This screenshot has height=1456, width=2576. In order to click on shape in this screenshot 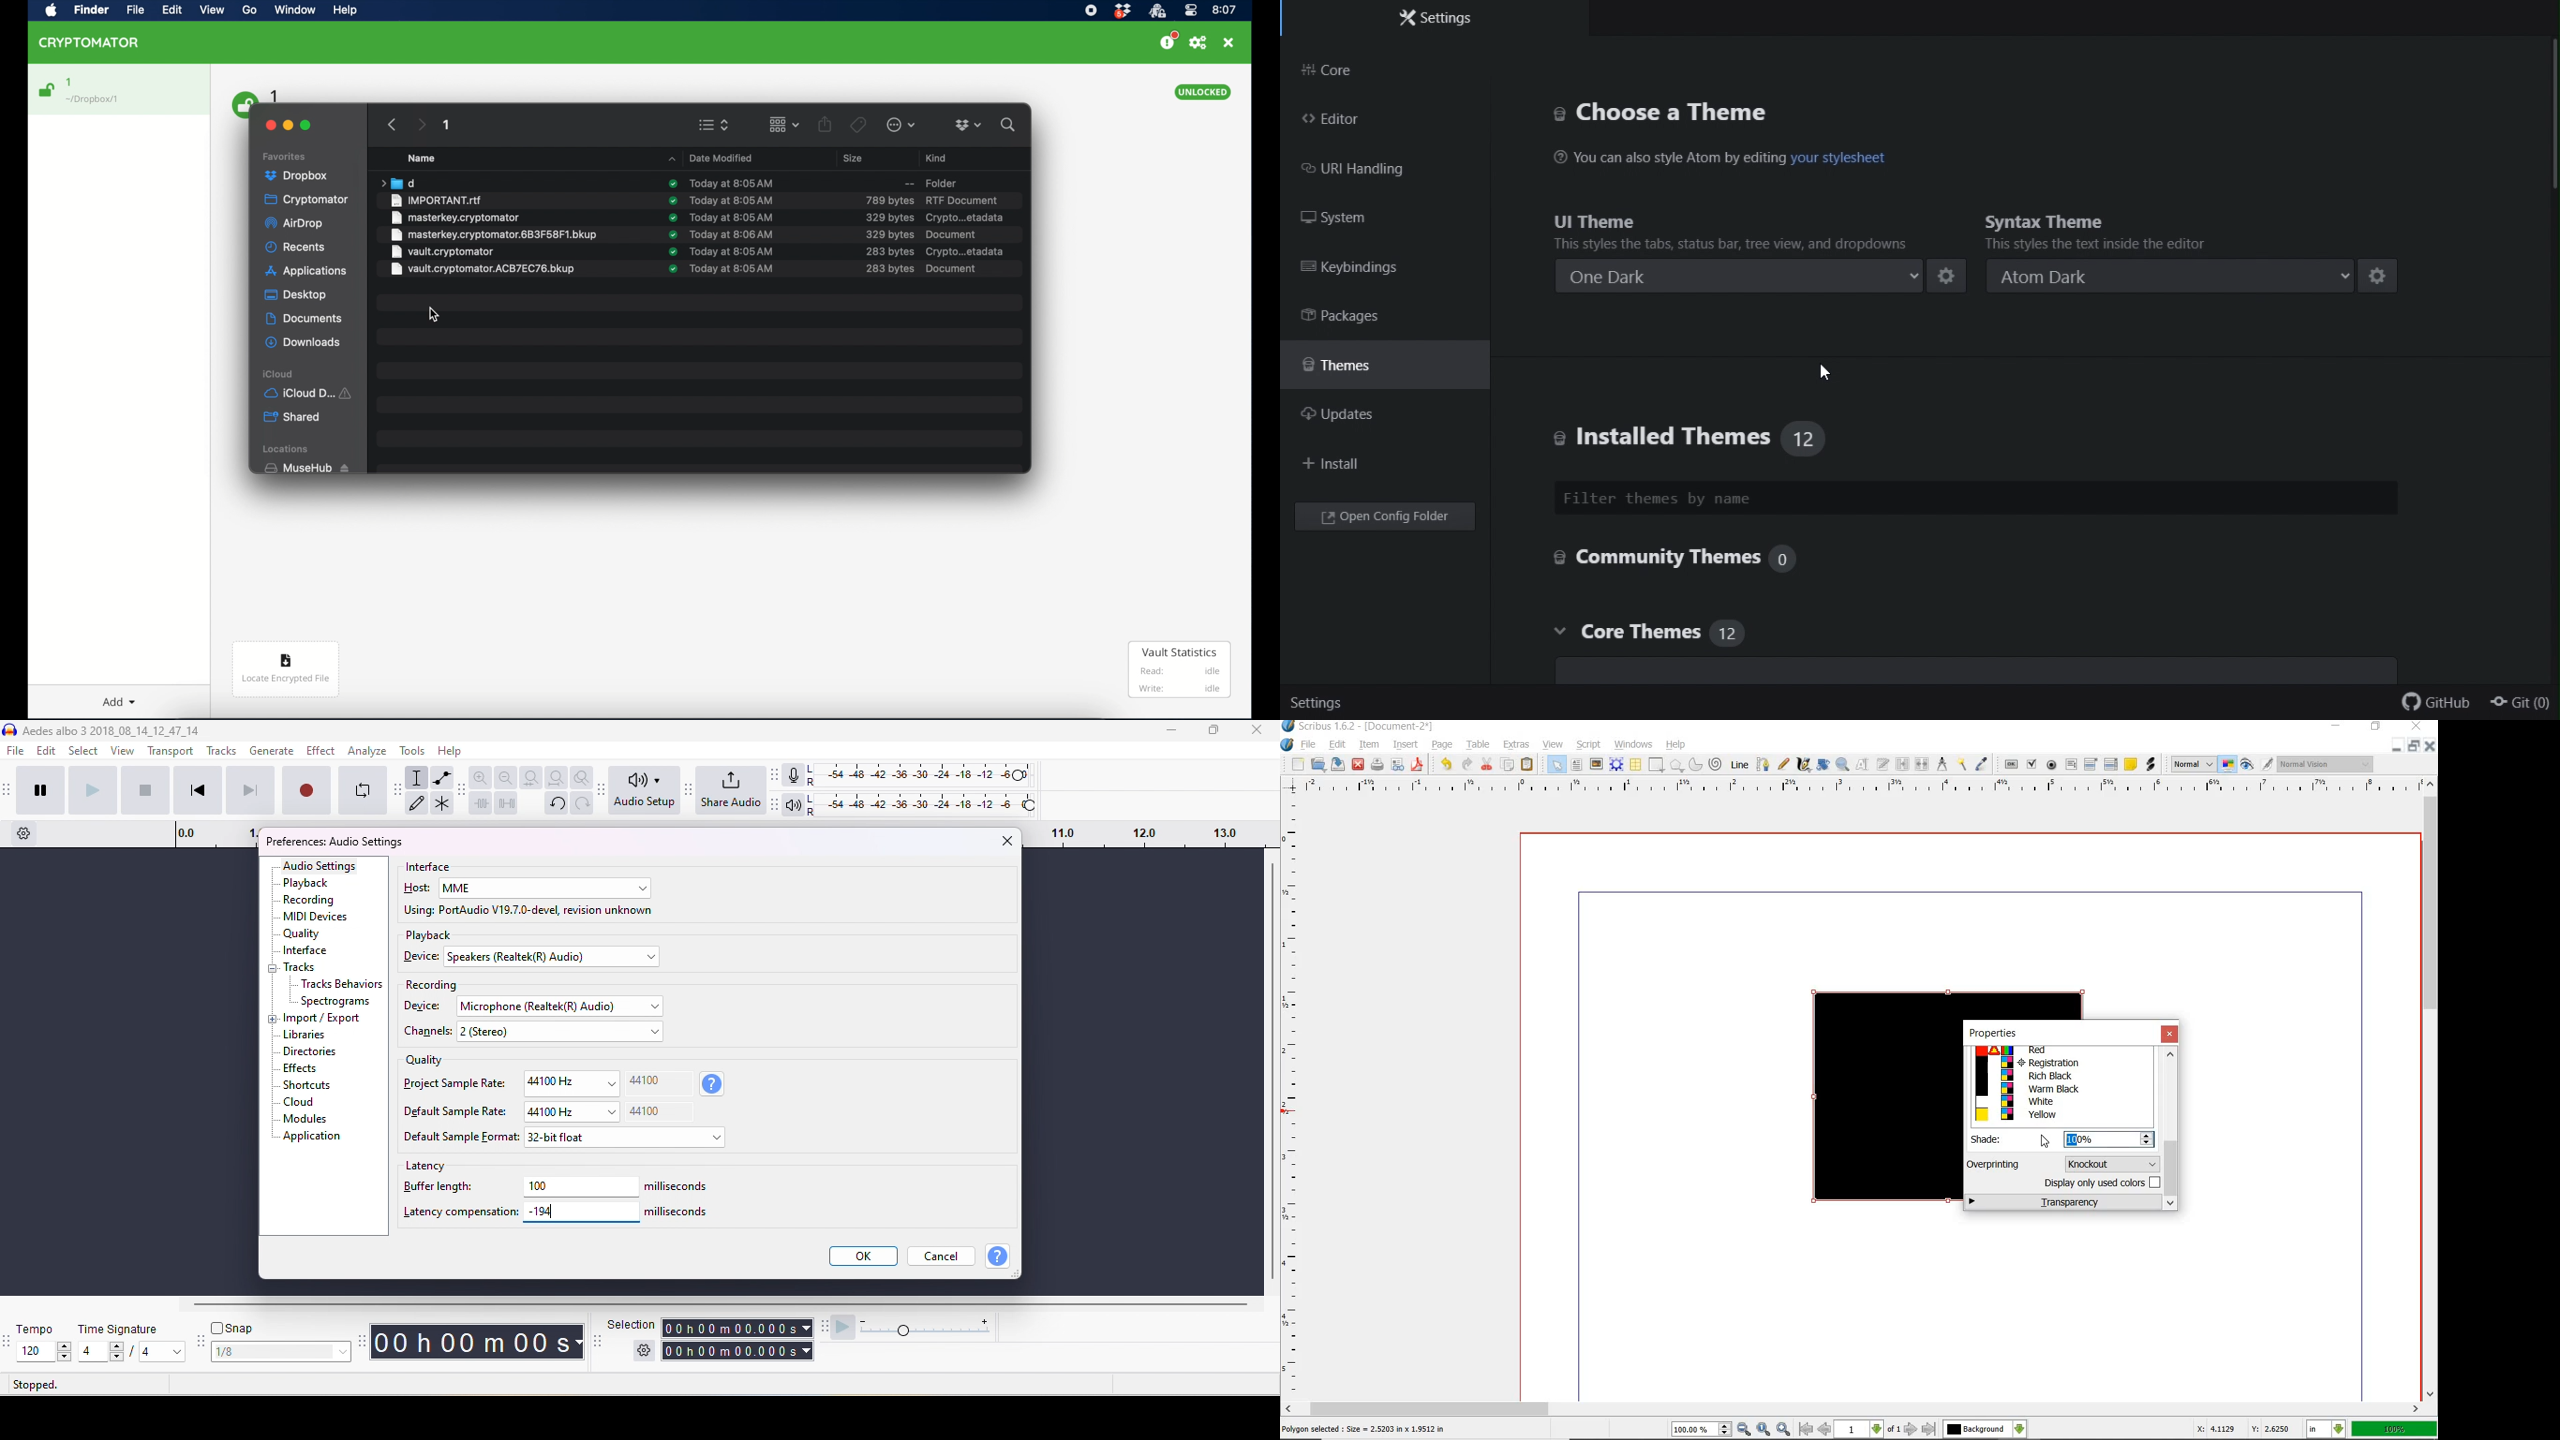, I will do `click(1657, 764)`.